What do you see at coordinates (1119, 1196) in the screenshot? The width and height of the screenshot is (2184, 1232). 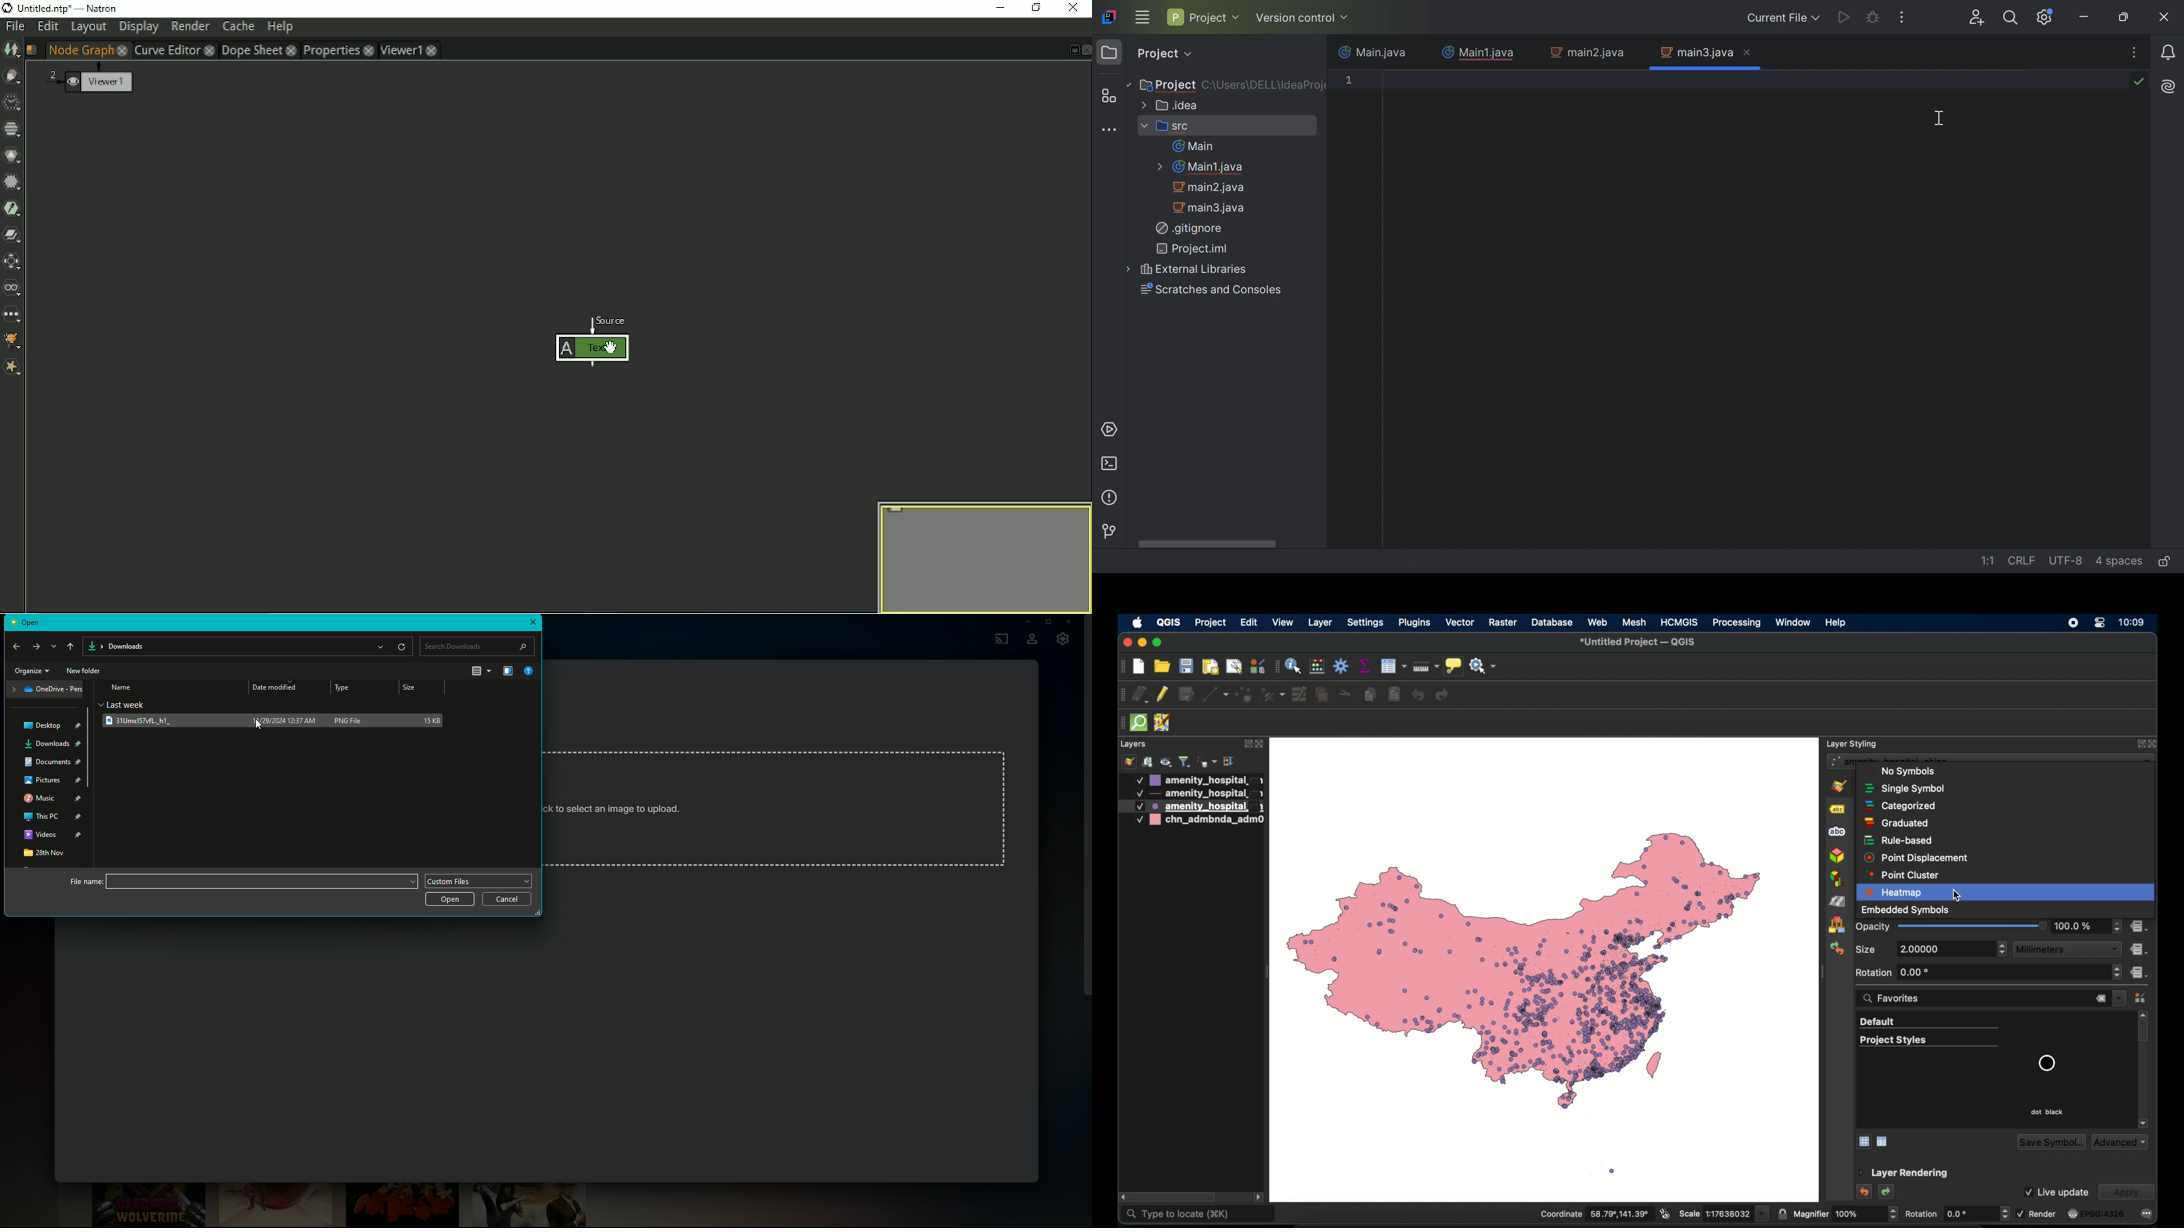 I see `scroll left arrow` at bounding box center [1119, 1196].